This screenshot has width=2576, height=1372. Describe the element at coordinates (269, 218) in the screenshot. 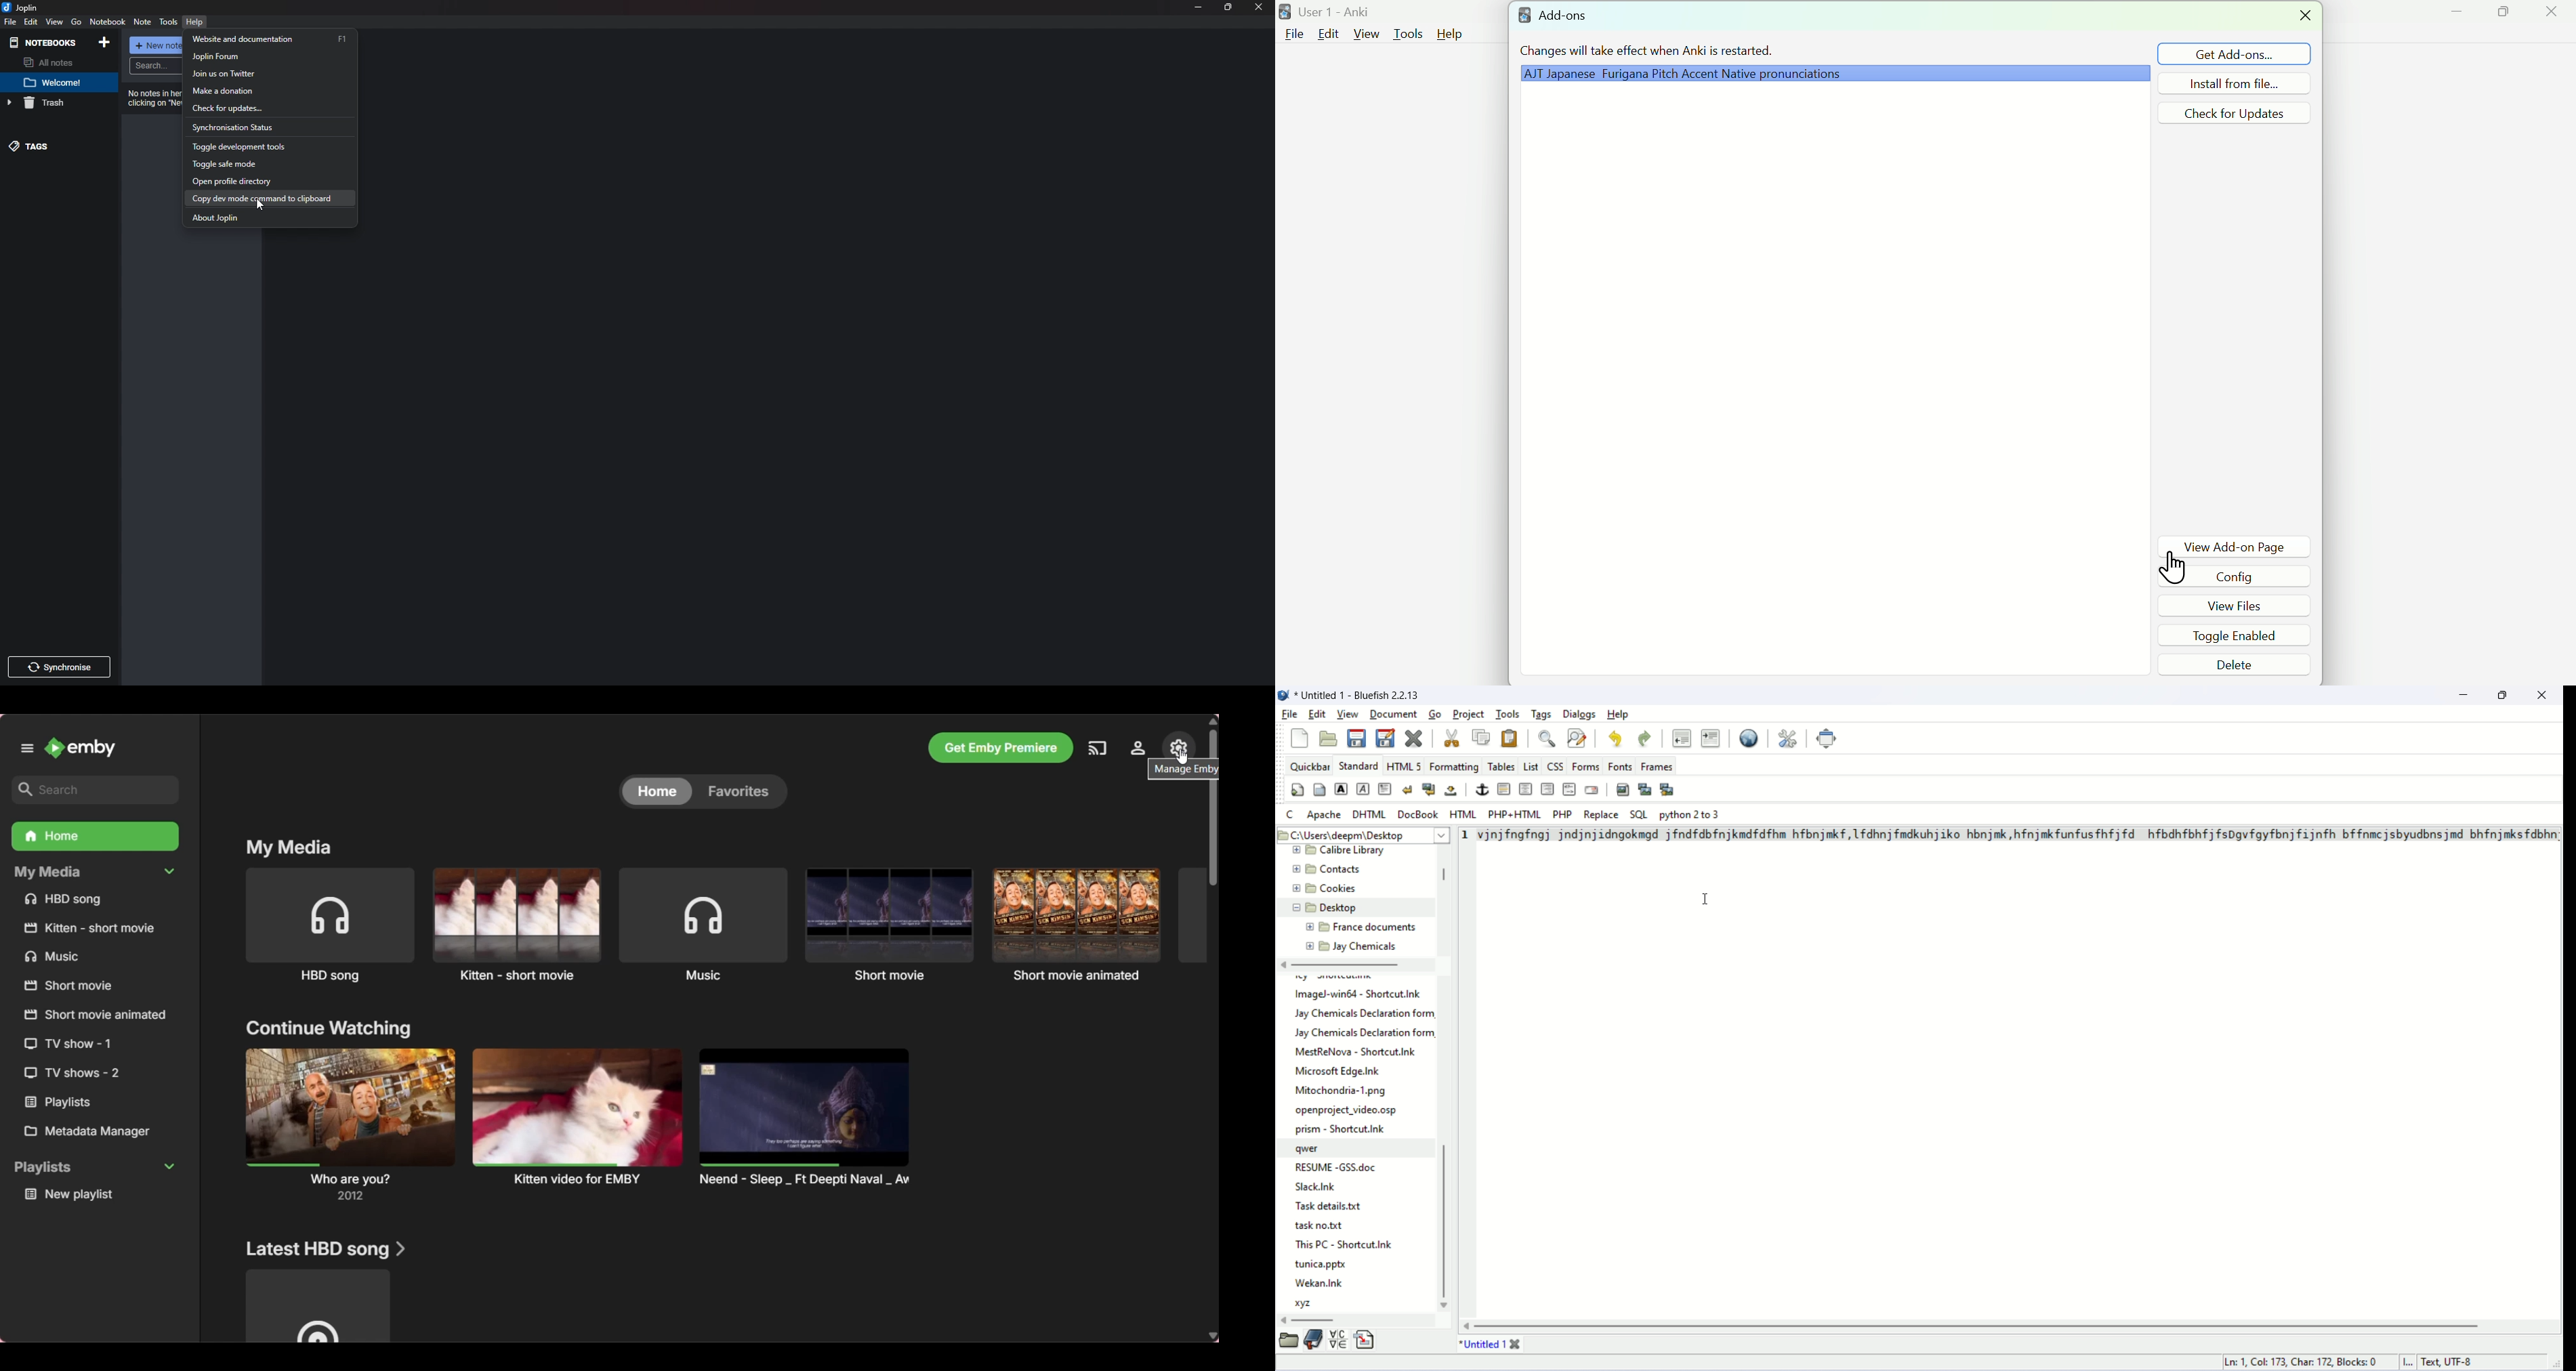

I see `about Joplin` at that location.